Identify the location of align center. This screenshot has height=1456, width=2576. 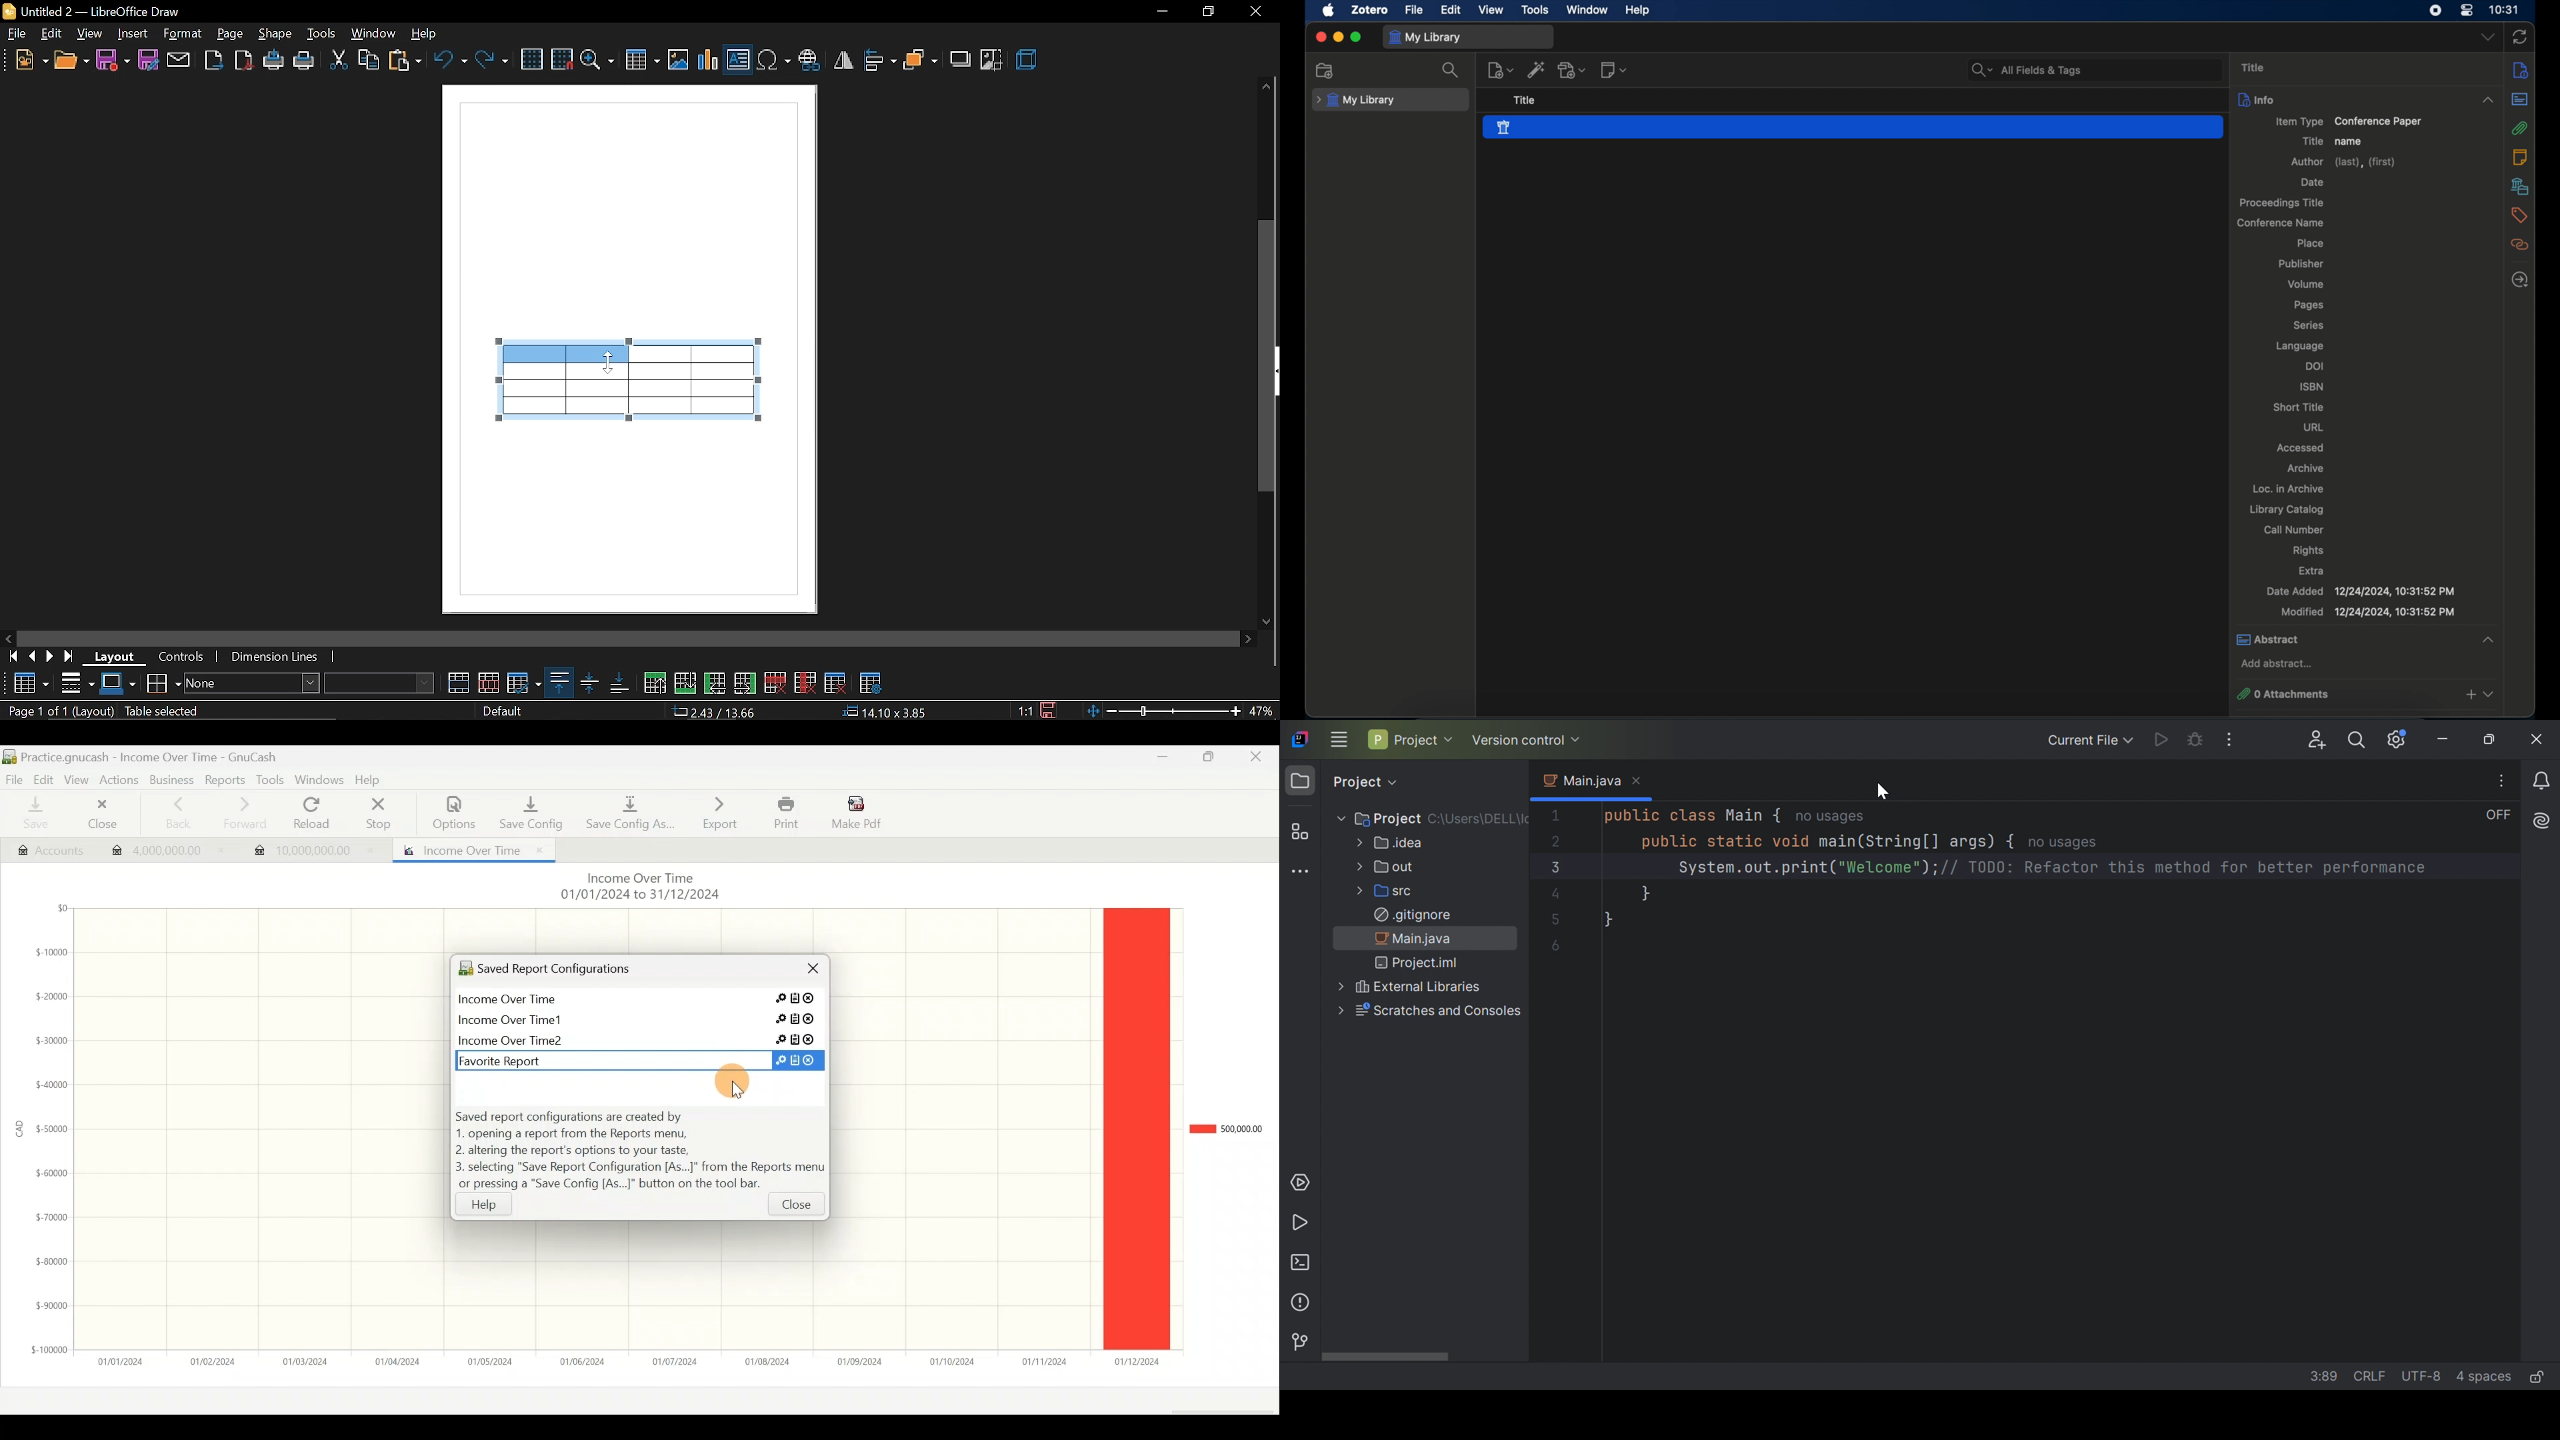
(589, 683).